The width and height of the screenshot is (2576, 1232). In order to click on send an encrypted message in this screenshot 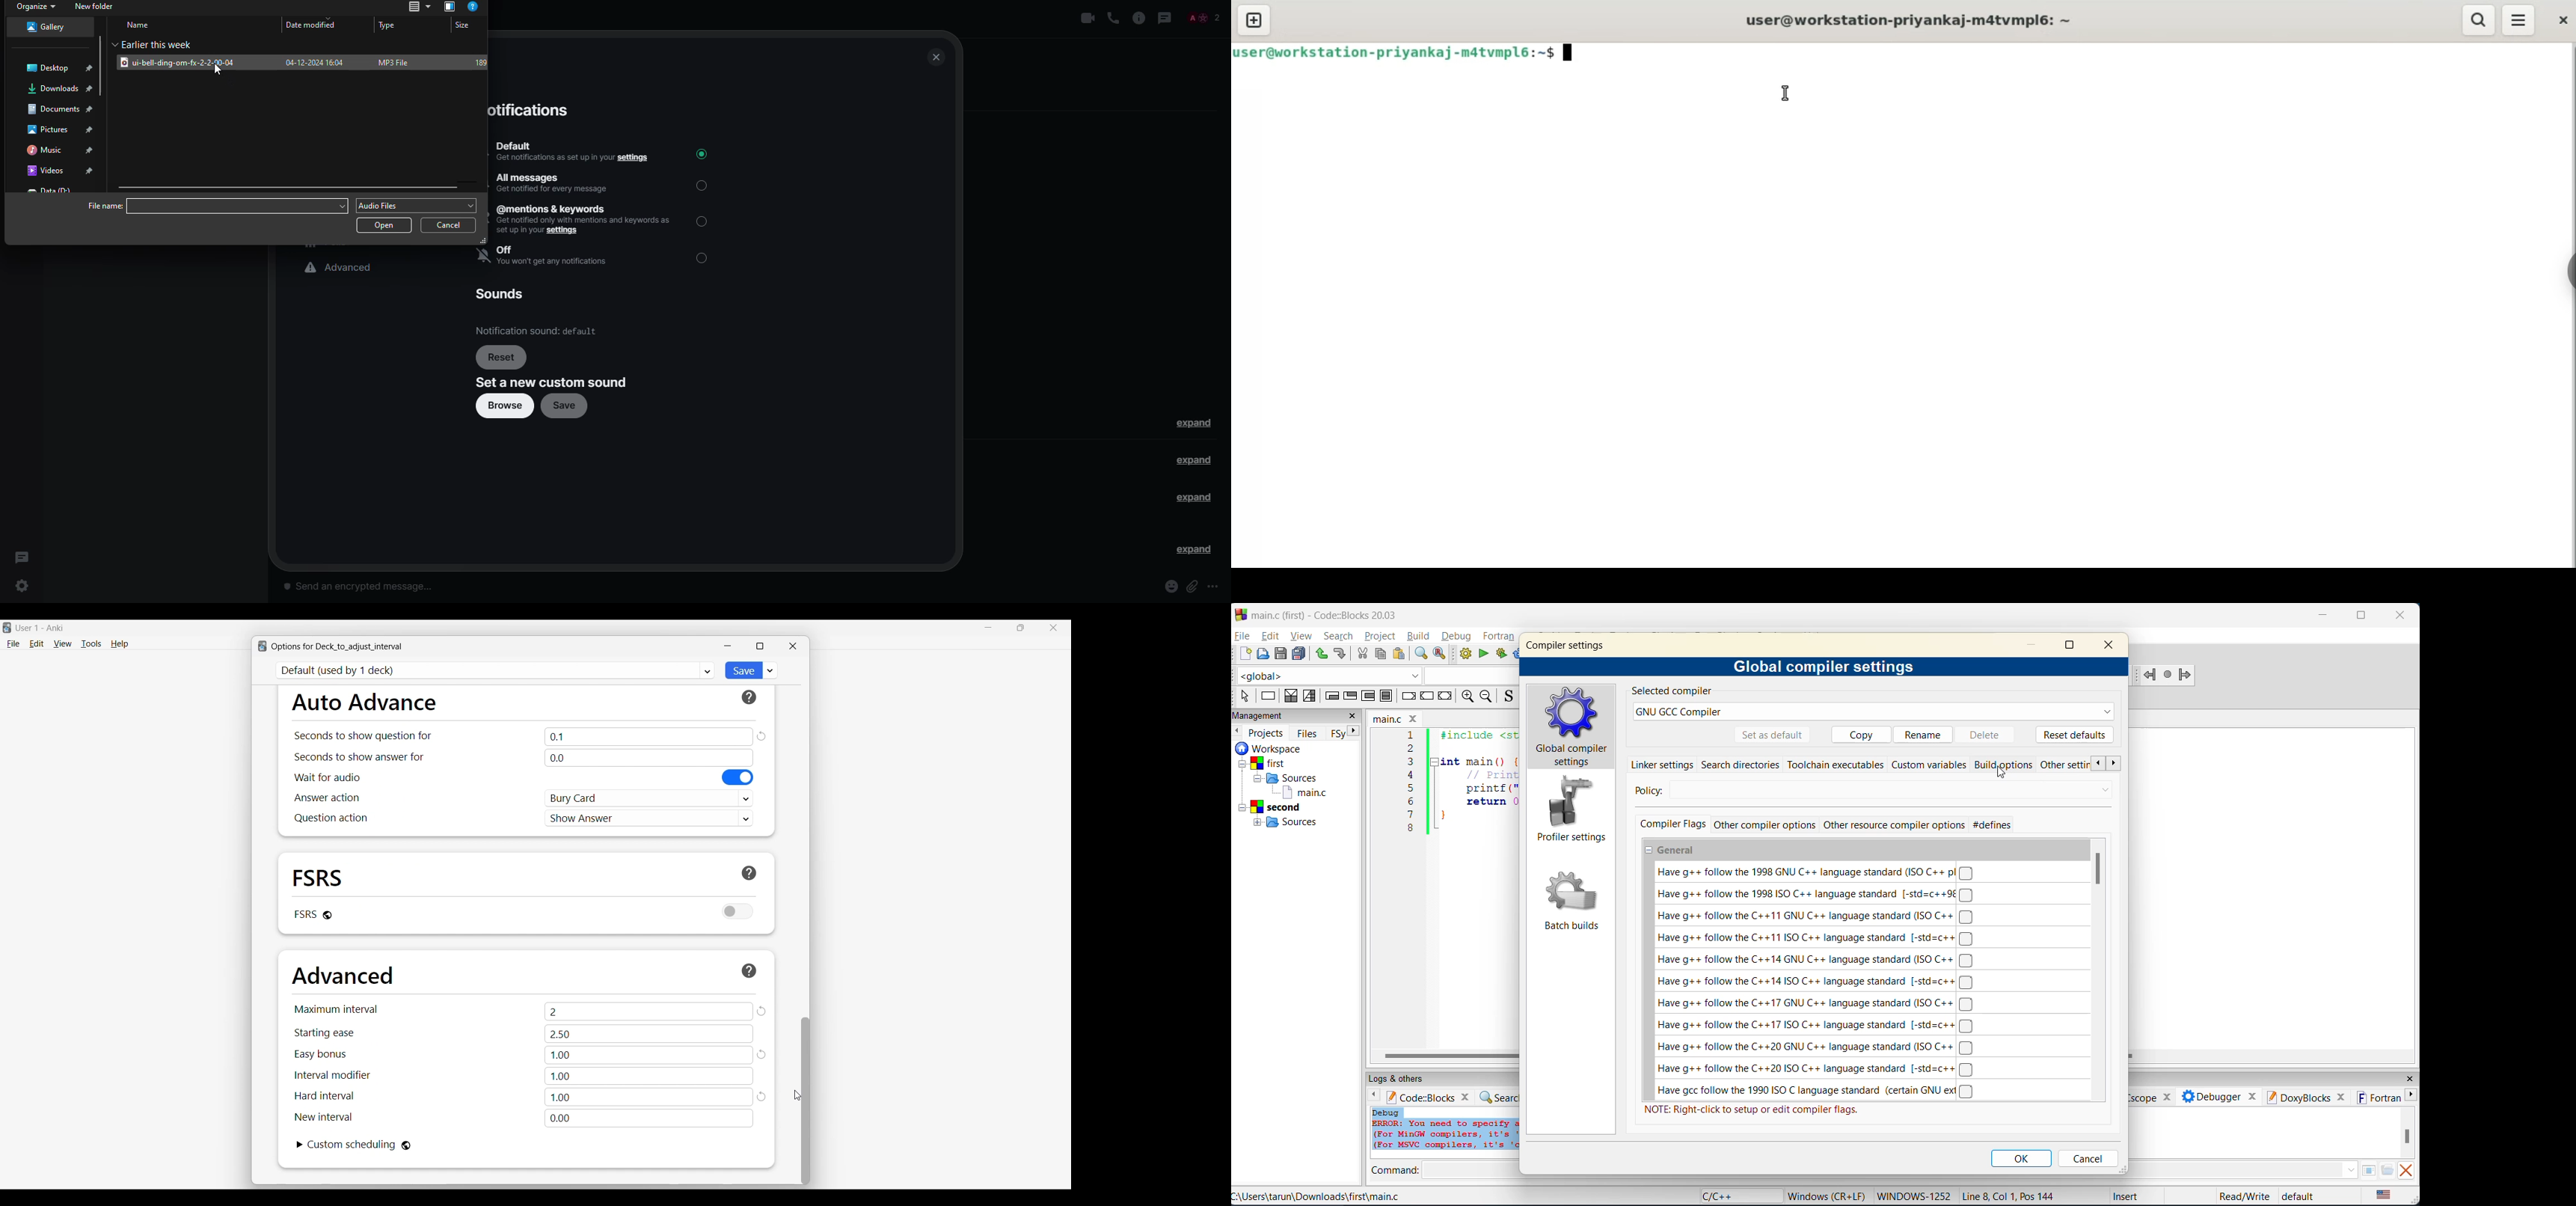, I will do `click(366, 588)`.